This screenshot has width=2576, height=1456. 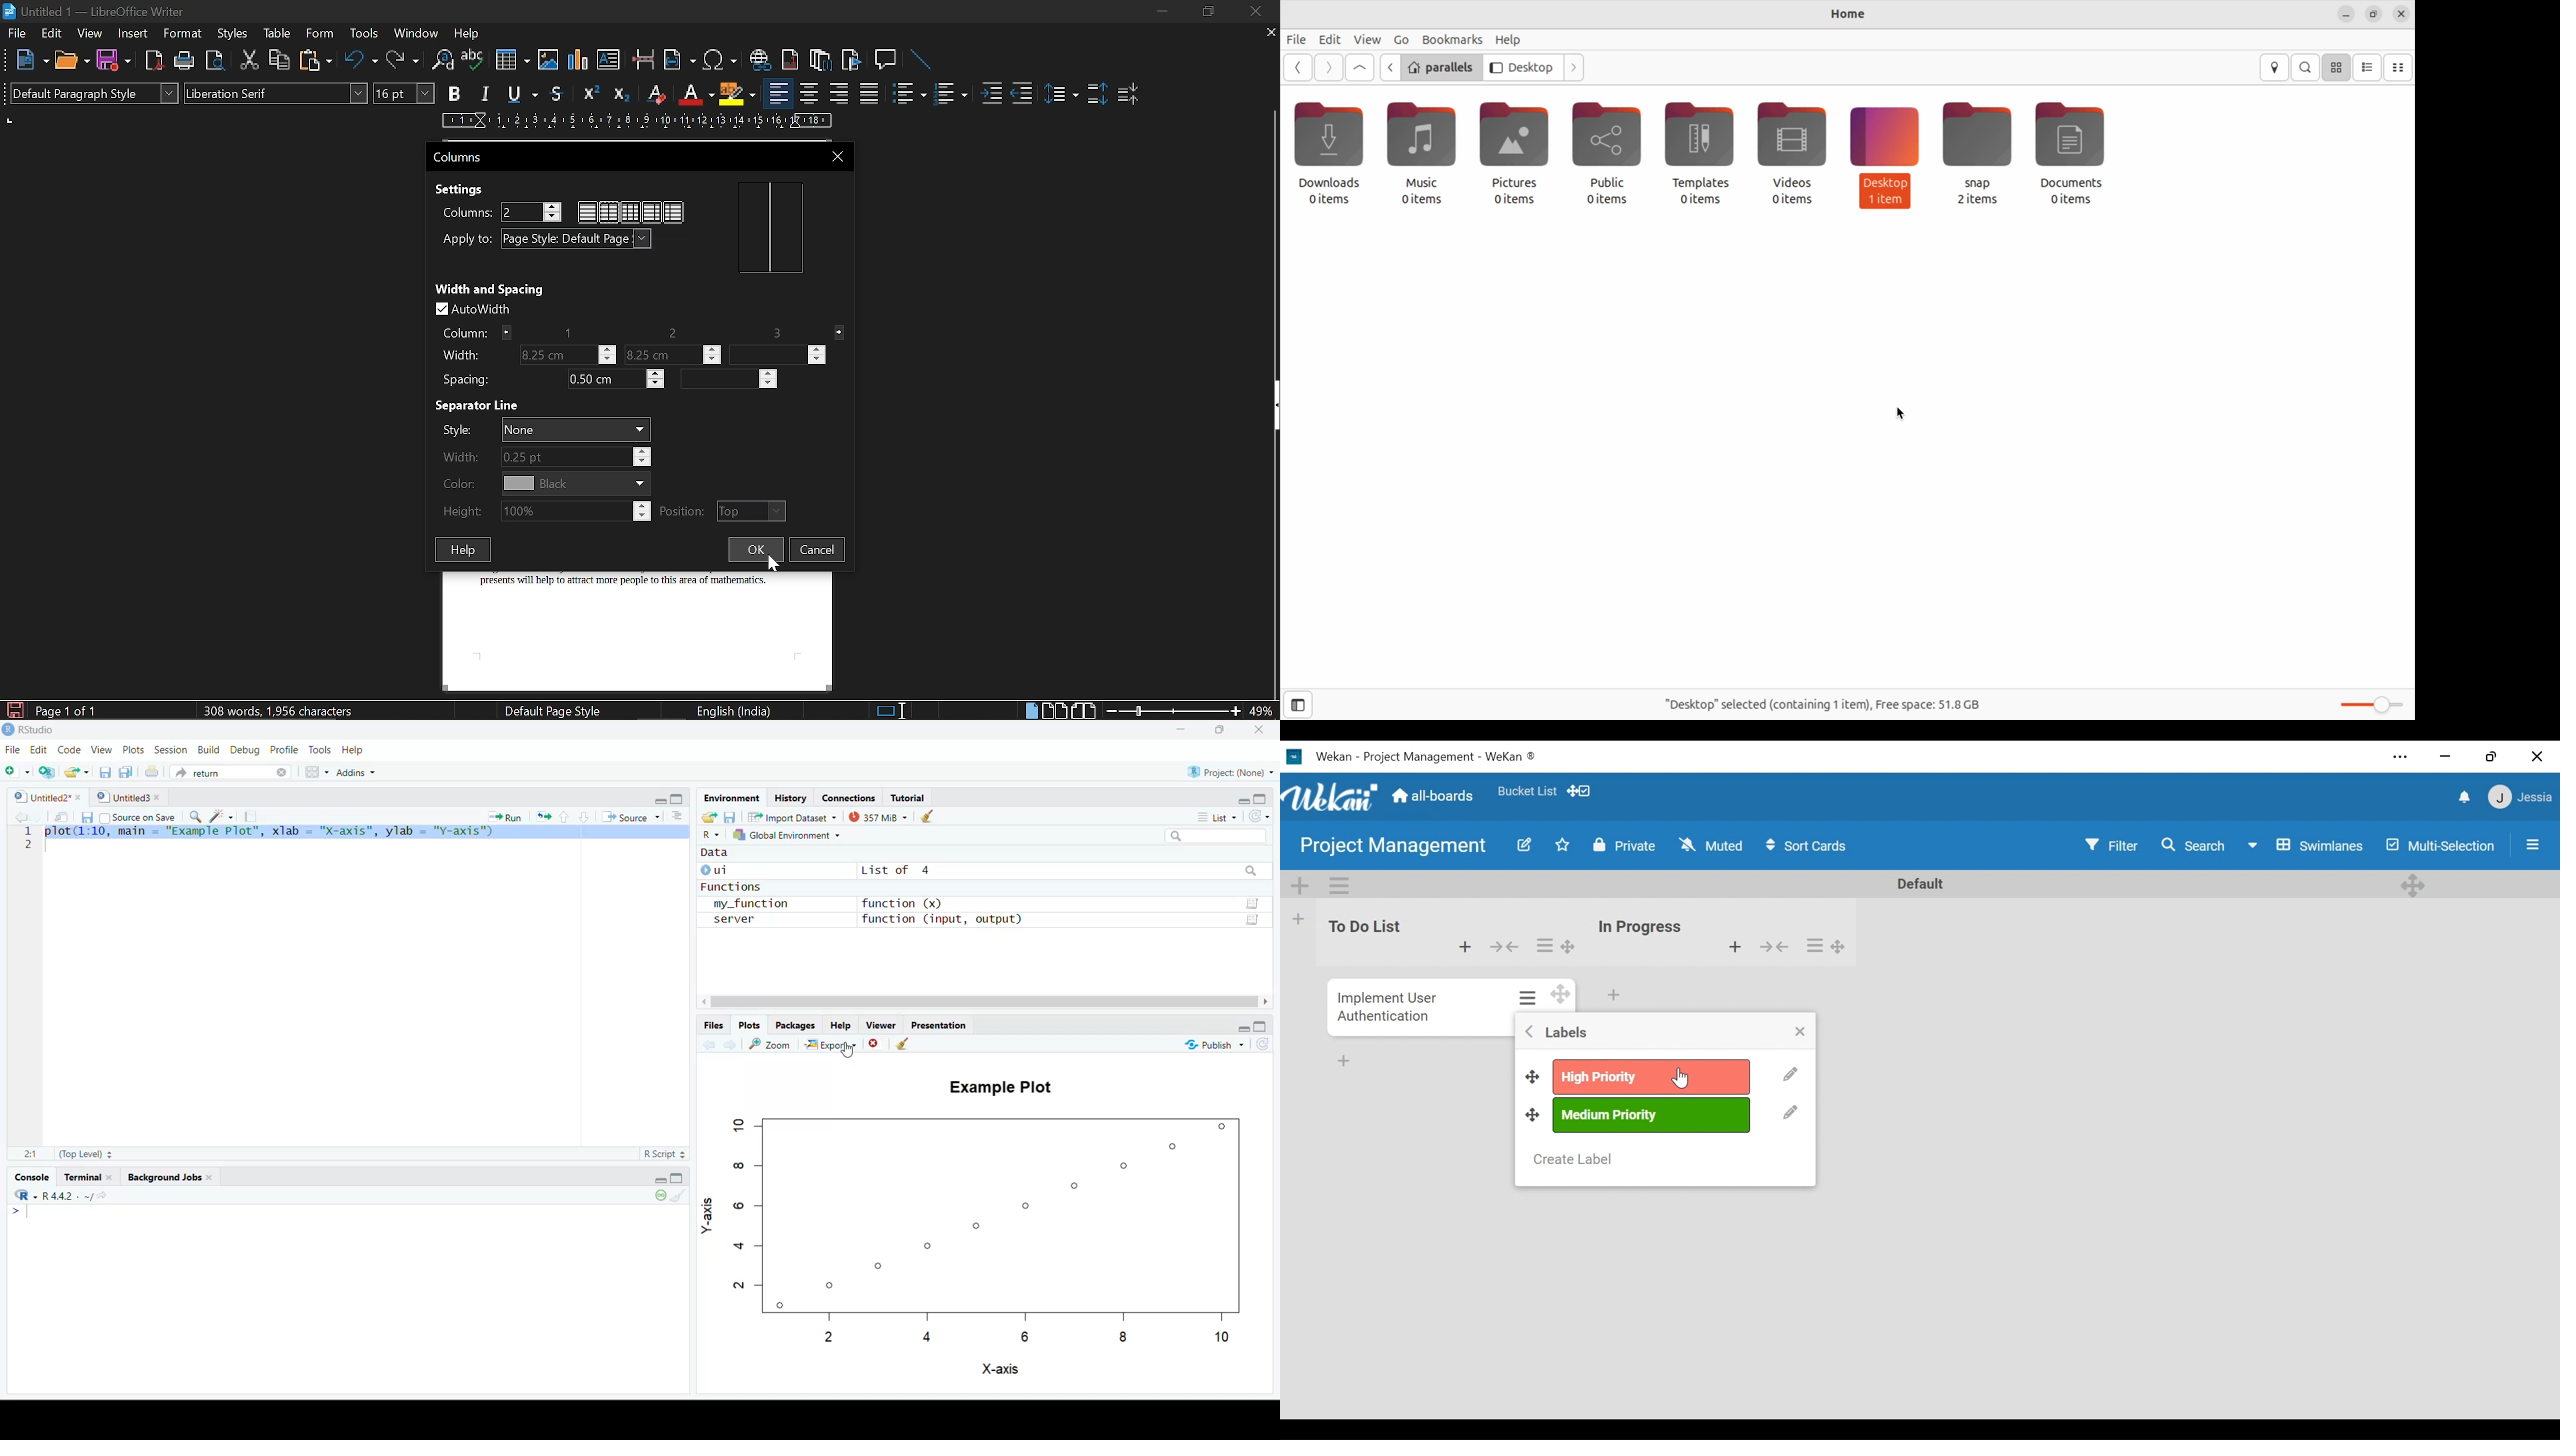 I want to click on Columns, so click(x=464, y=156).